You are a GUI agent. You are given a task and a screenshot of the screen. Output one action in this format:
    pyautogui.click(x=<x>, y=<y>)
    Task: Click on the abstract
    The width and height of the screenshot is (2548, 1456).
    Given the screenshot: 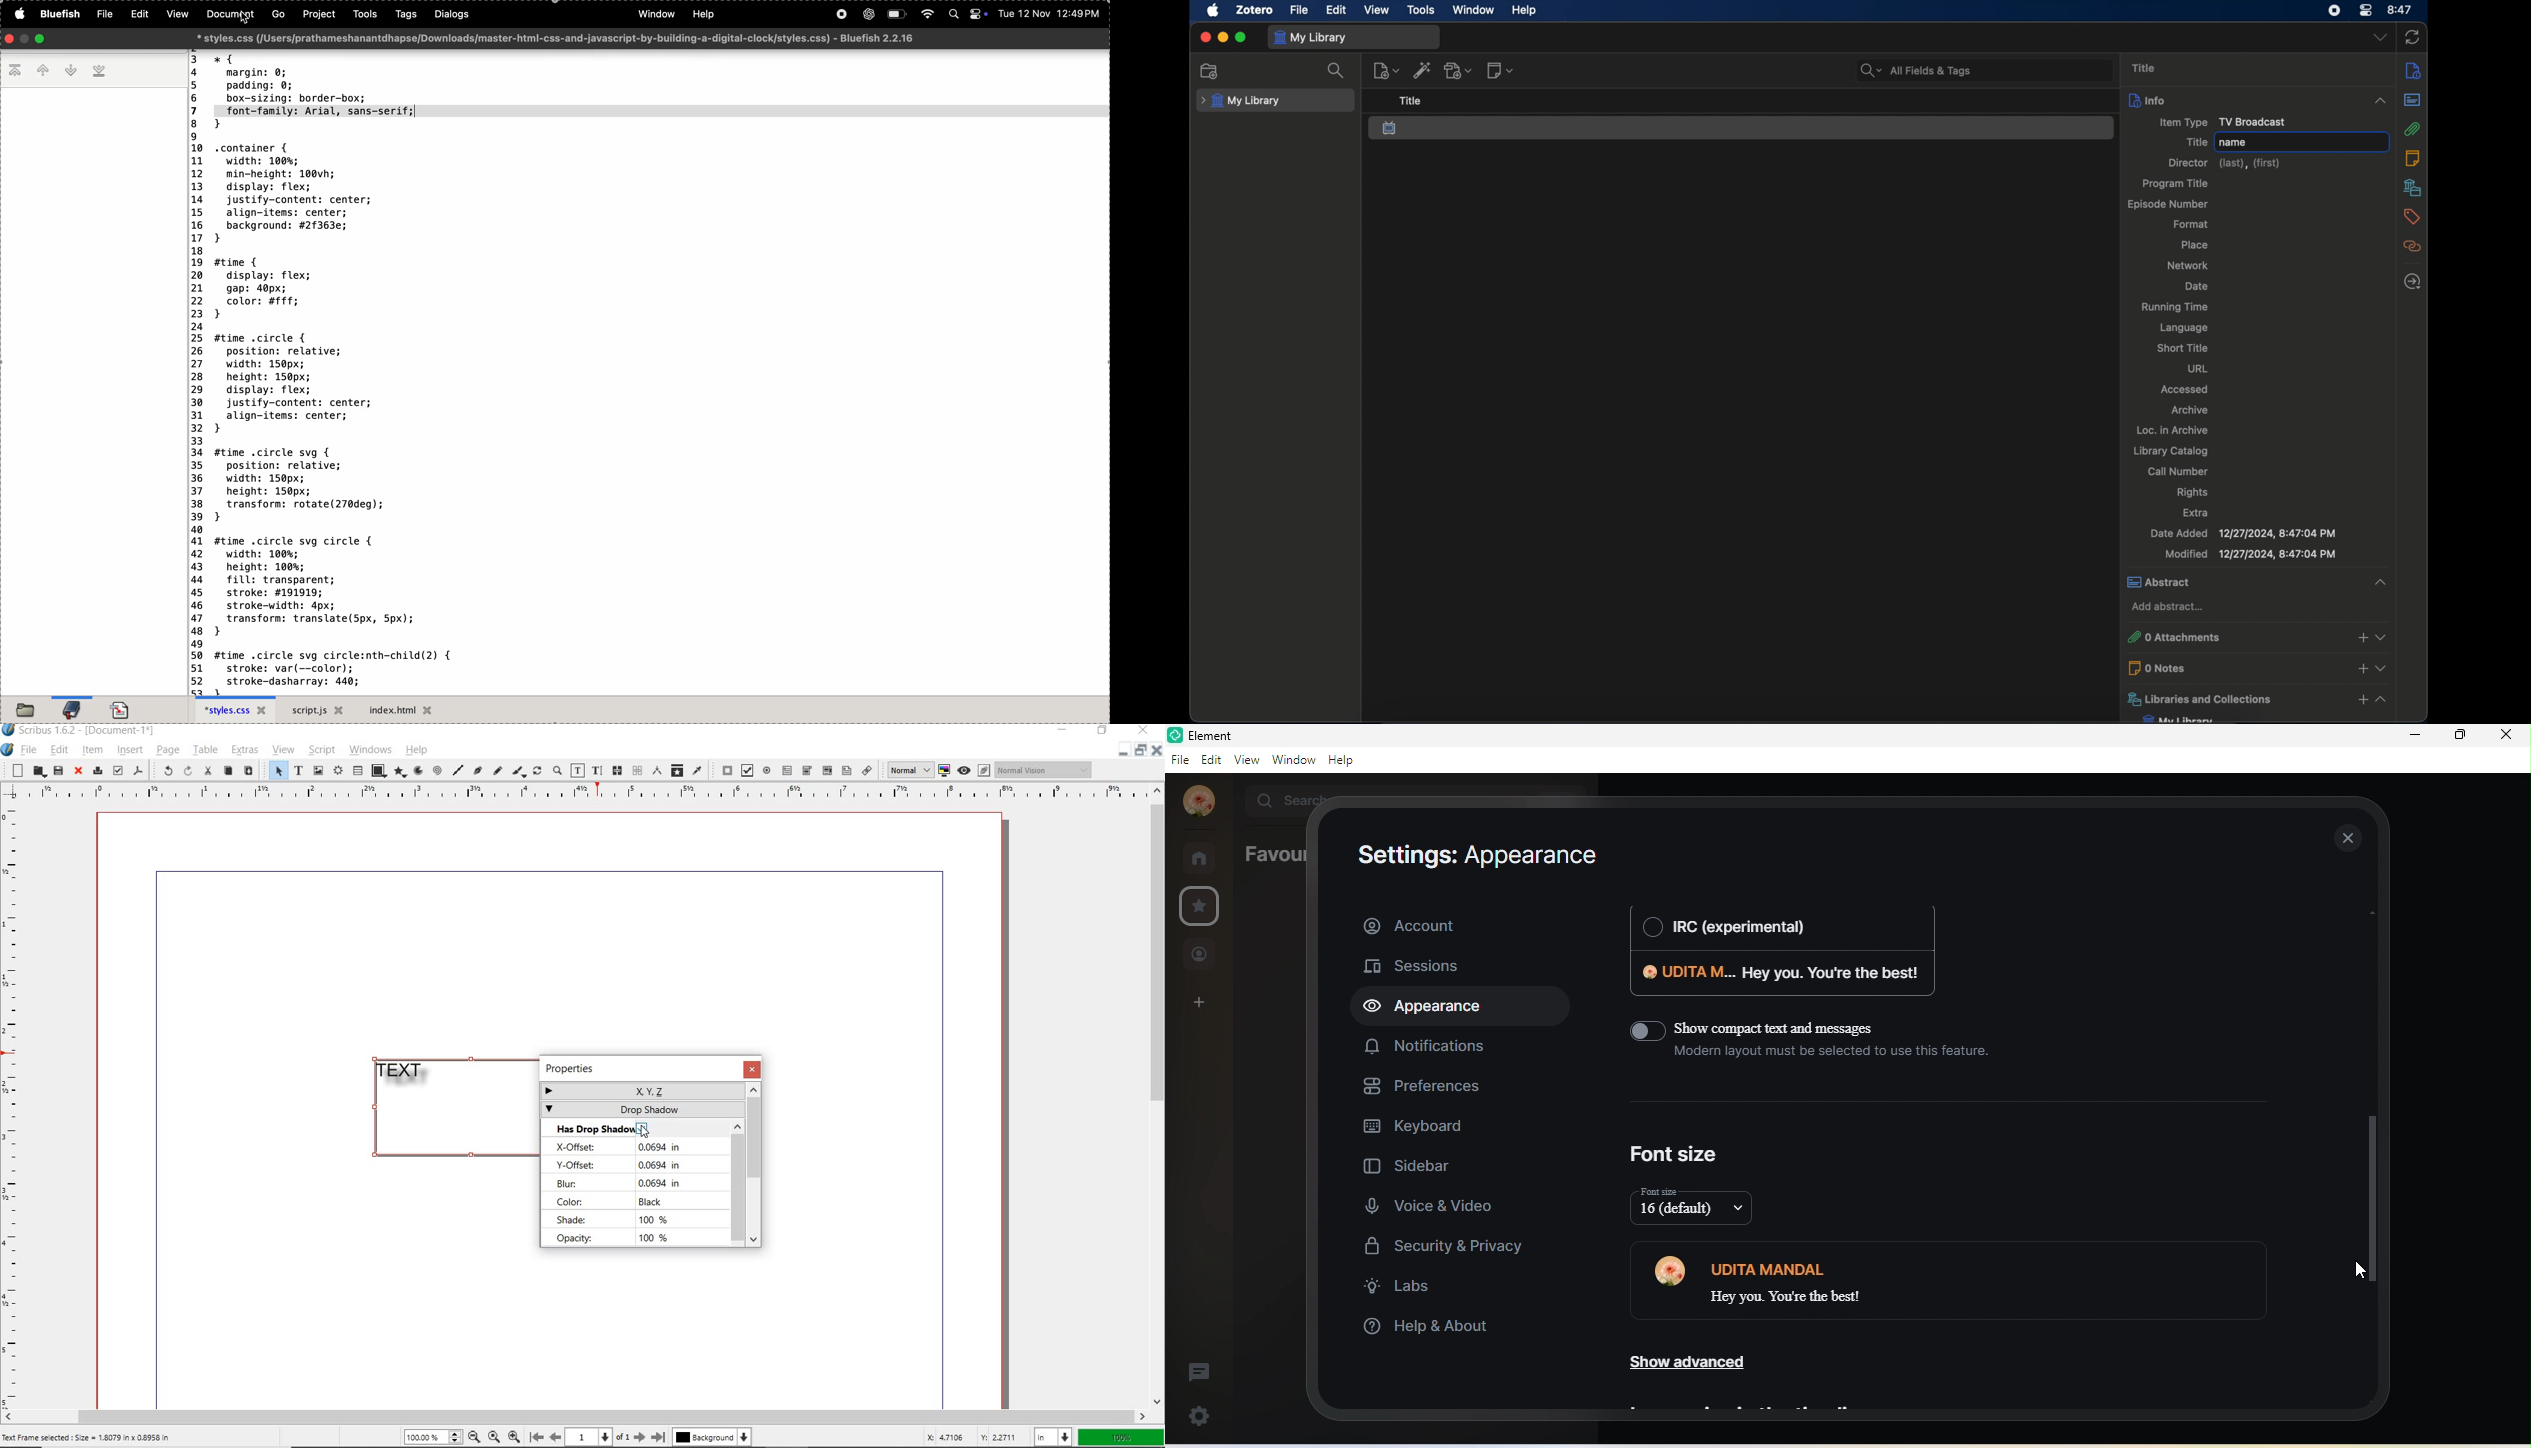 What is the action you would take?
    pyautogui.click(x=2242, y=583)
    